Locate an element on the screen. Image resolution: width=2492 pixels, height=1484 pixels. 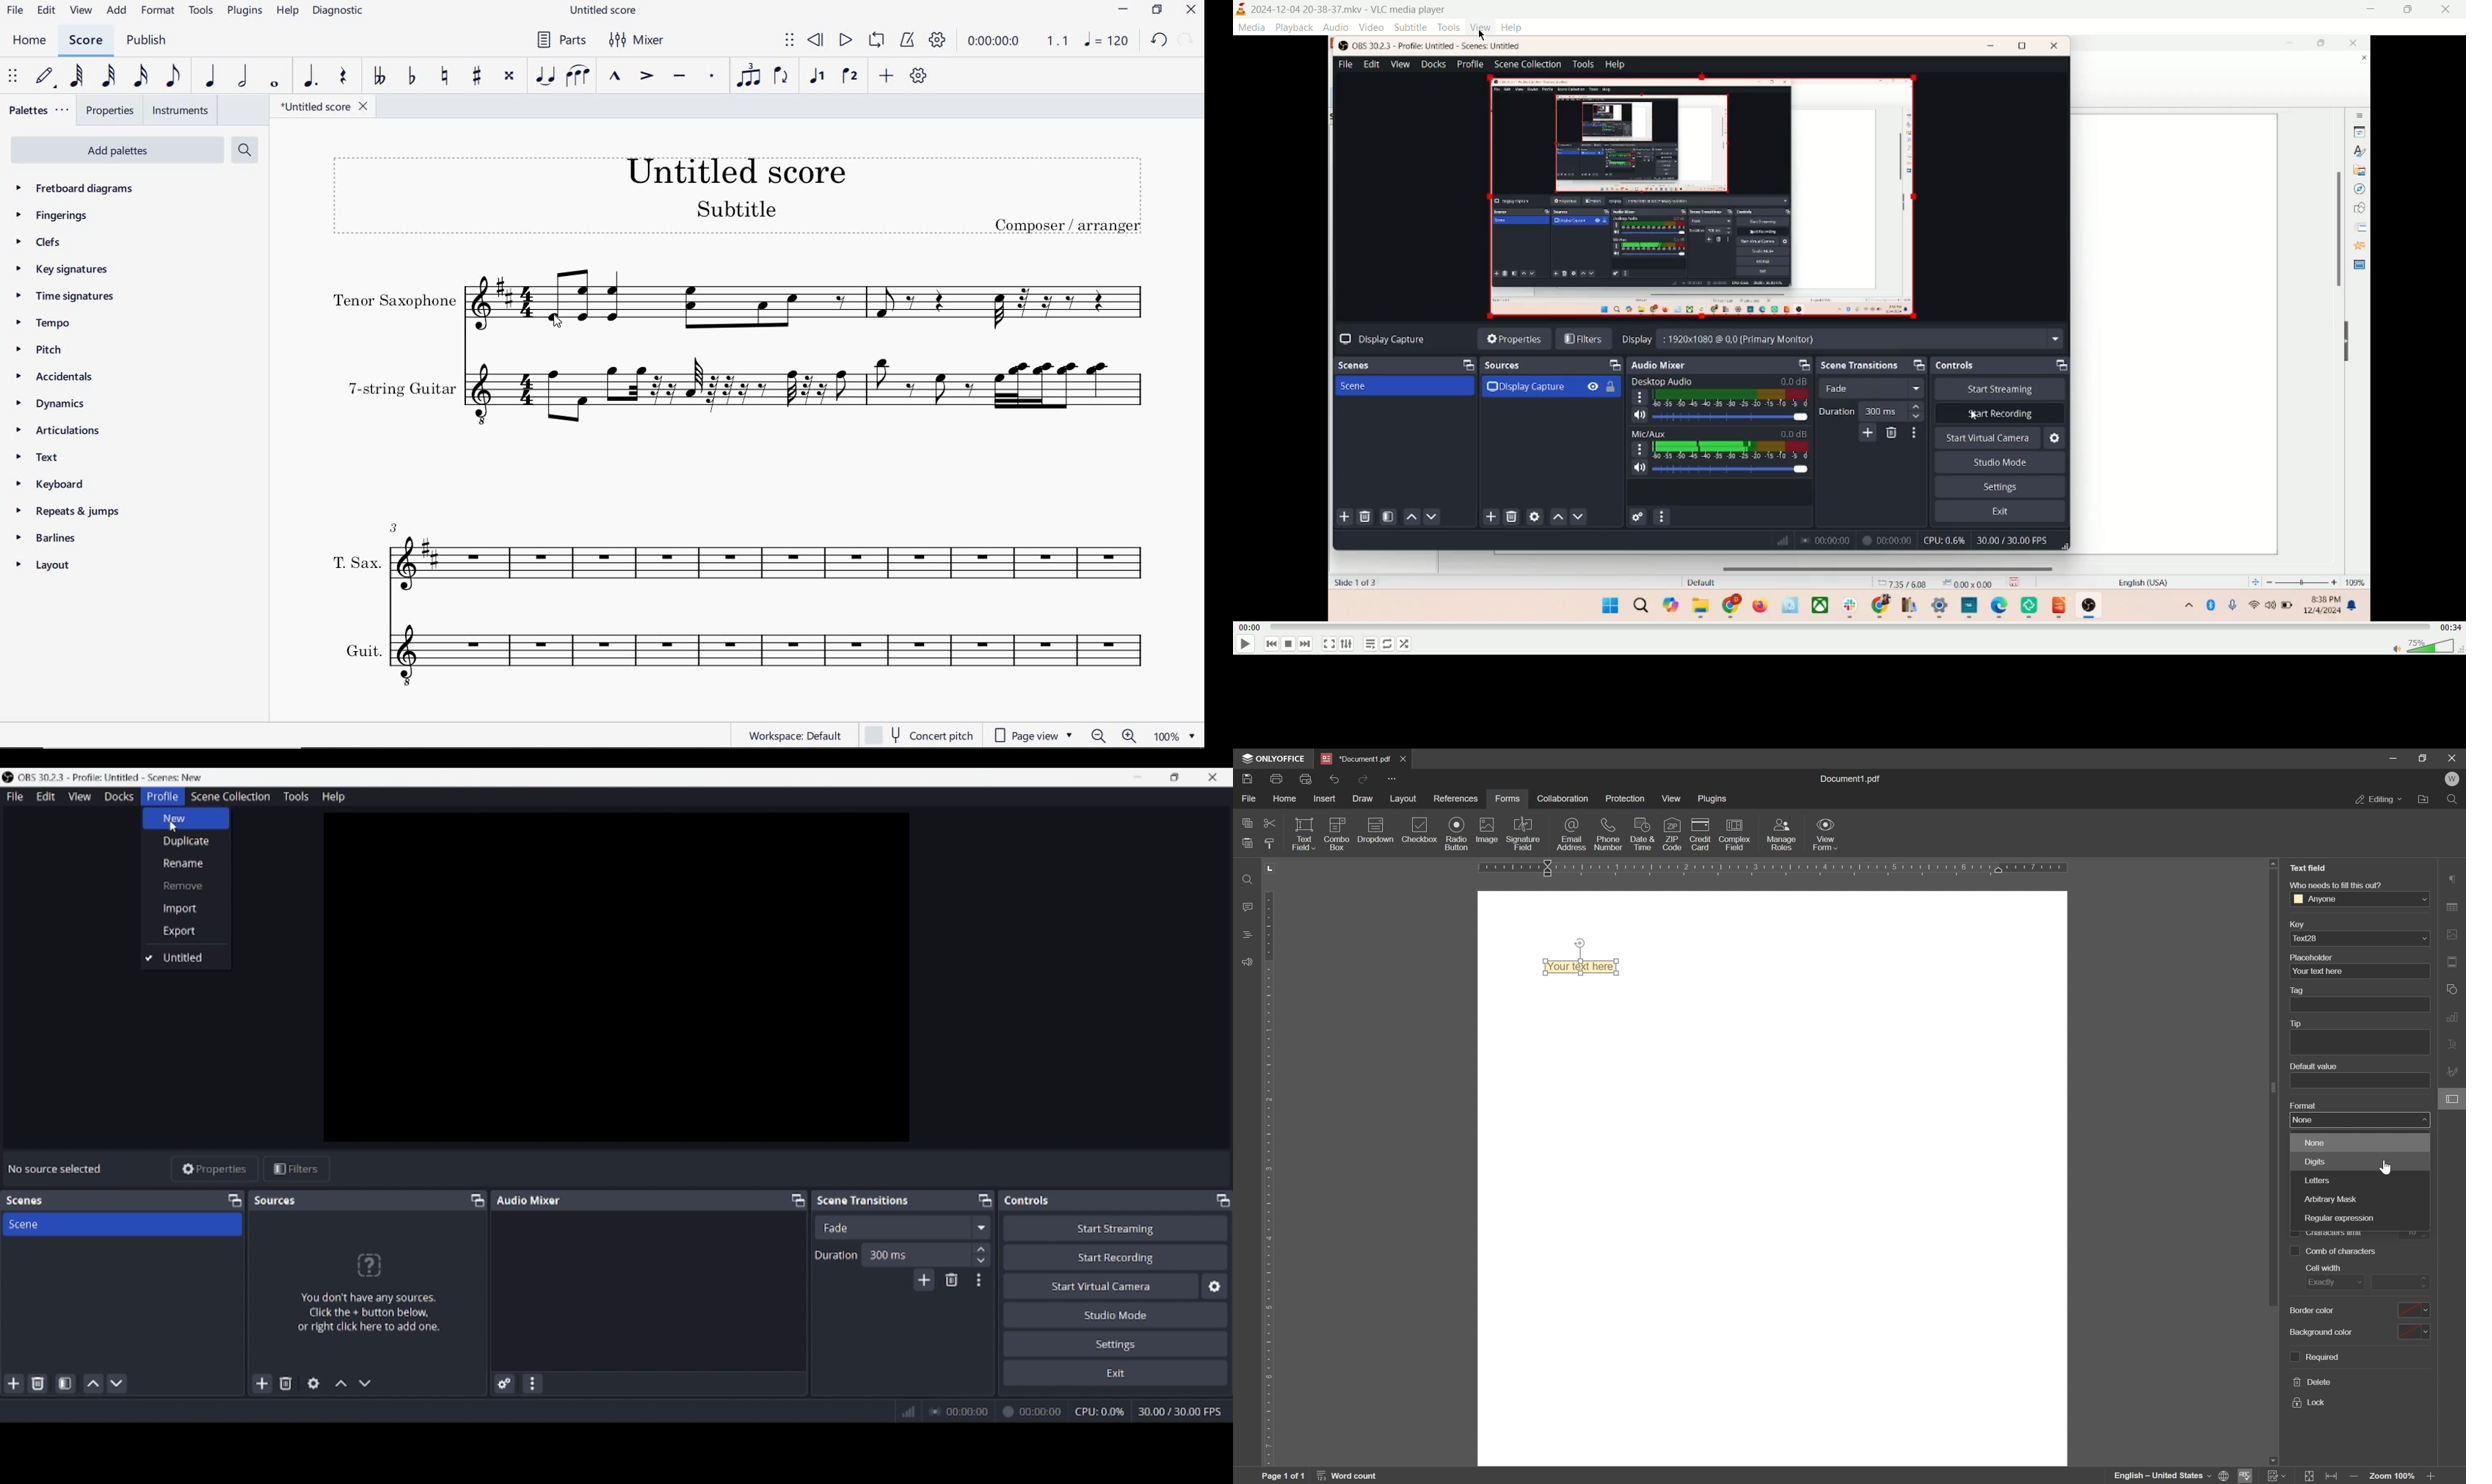
SCORE is located at coordinates (84, 41).